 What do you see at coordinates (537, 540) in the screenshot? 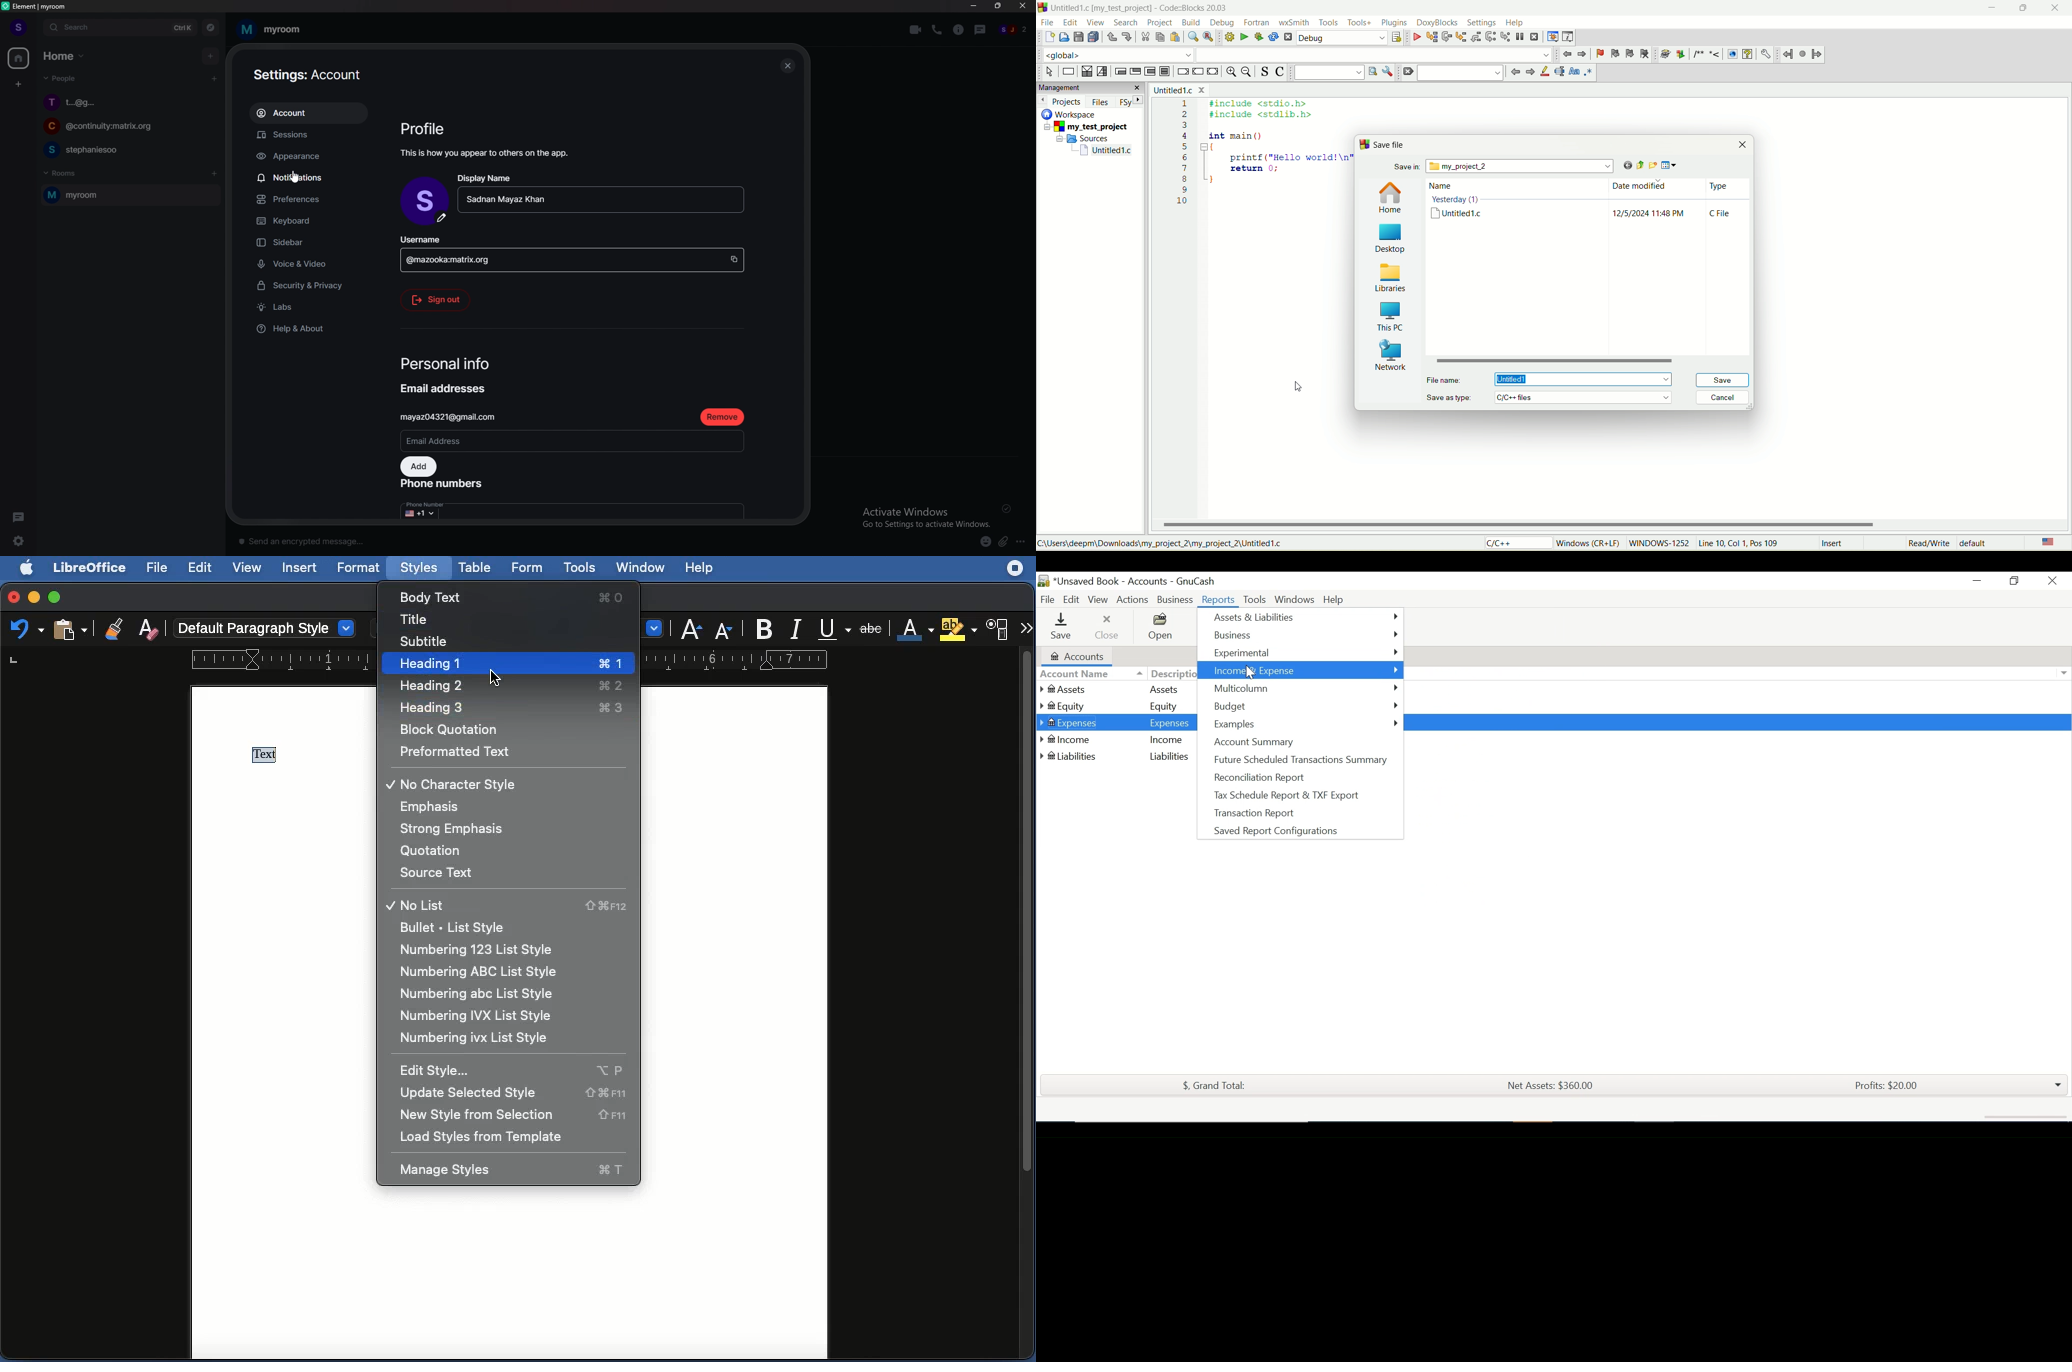
I see `text input` at bounding box center [537, 540].